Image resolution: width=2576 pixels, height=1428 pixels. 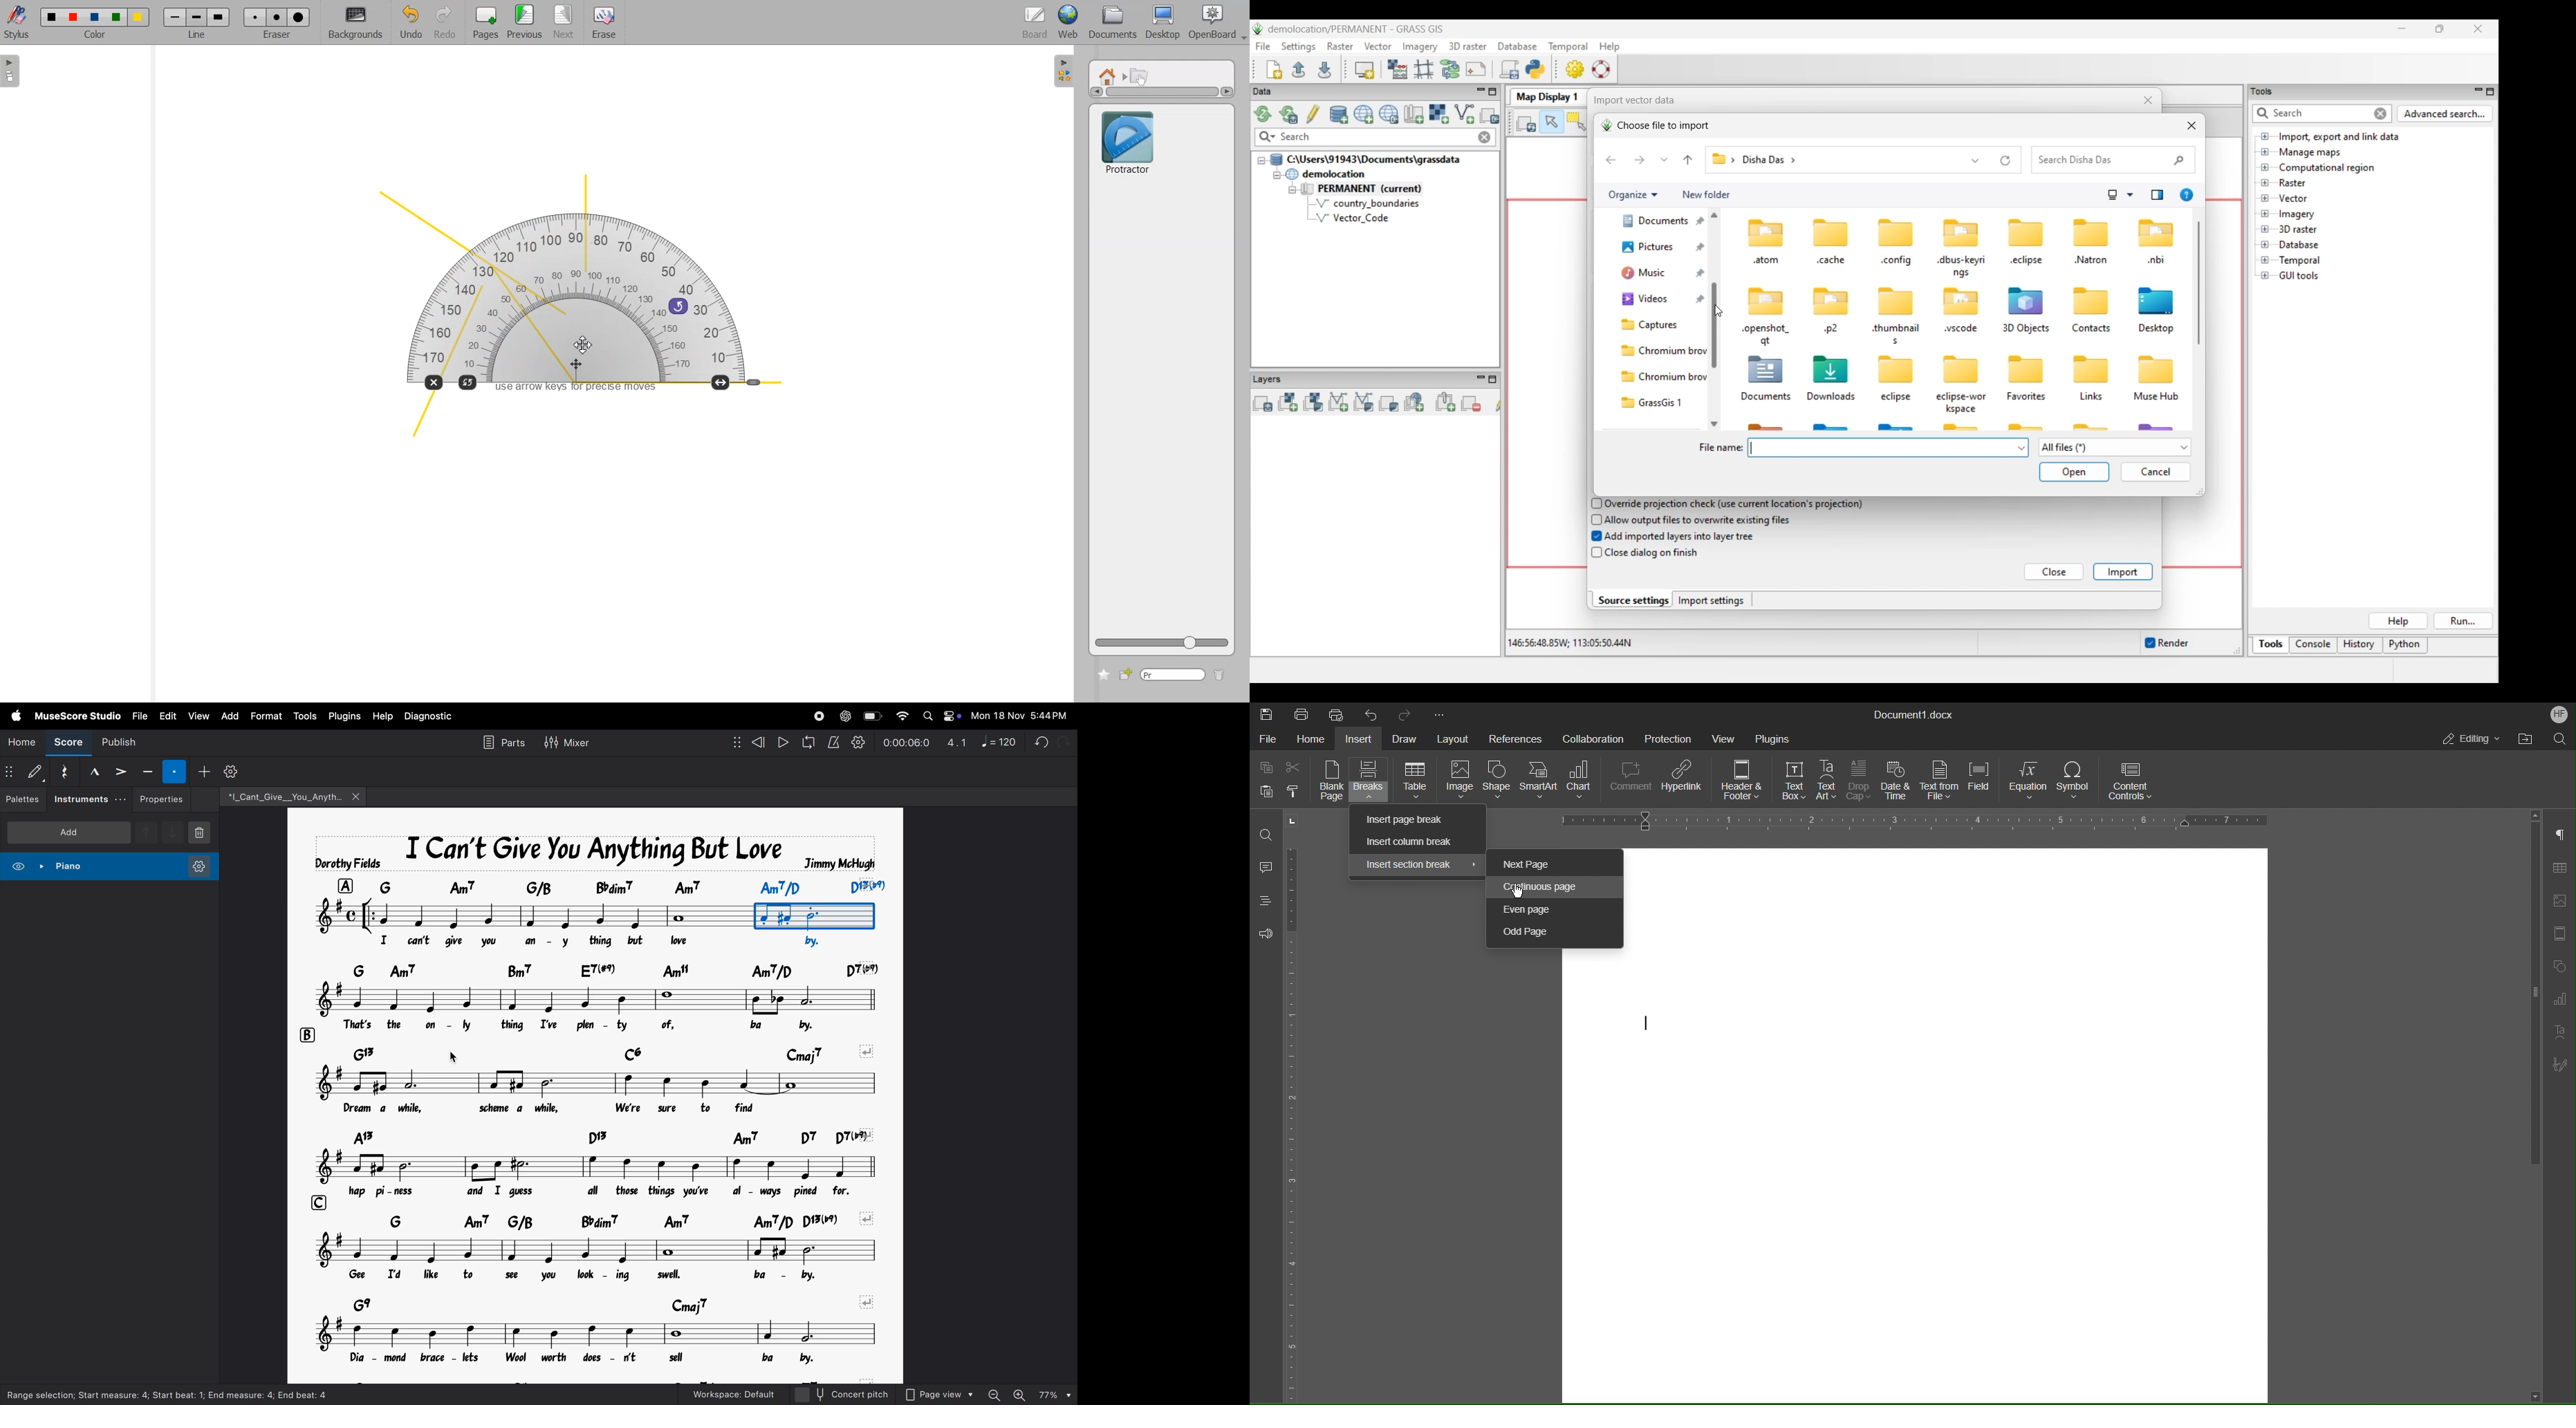 What do you see at coordinates (1582, 781) in the screenshot?
I see `Chart` at bounding box center [1582, 781].